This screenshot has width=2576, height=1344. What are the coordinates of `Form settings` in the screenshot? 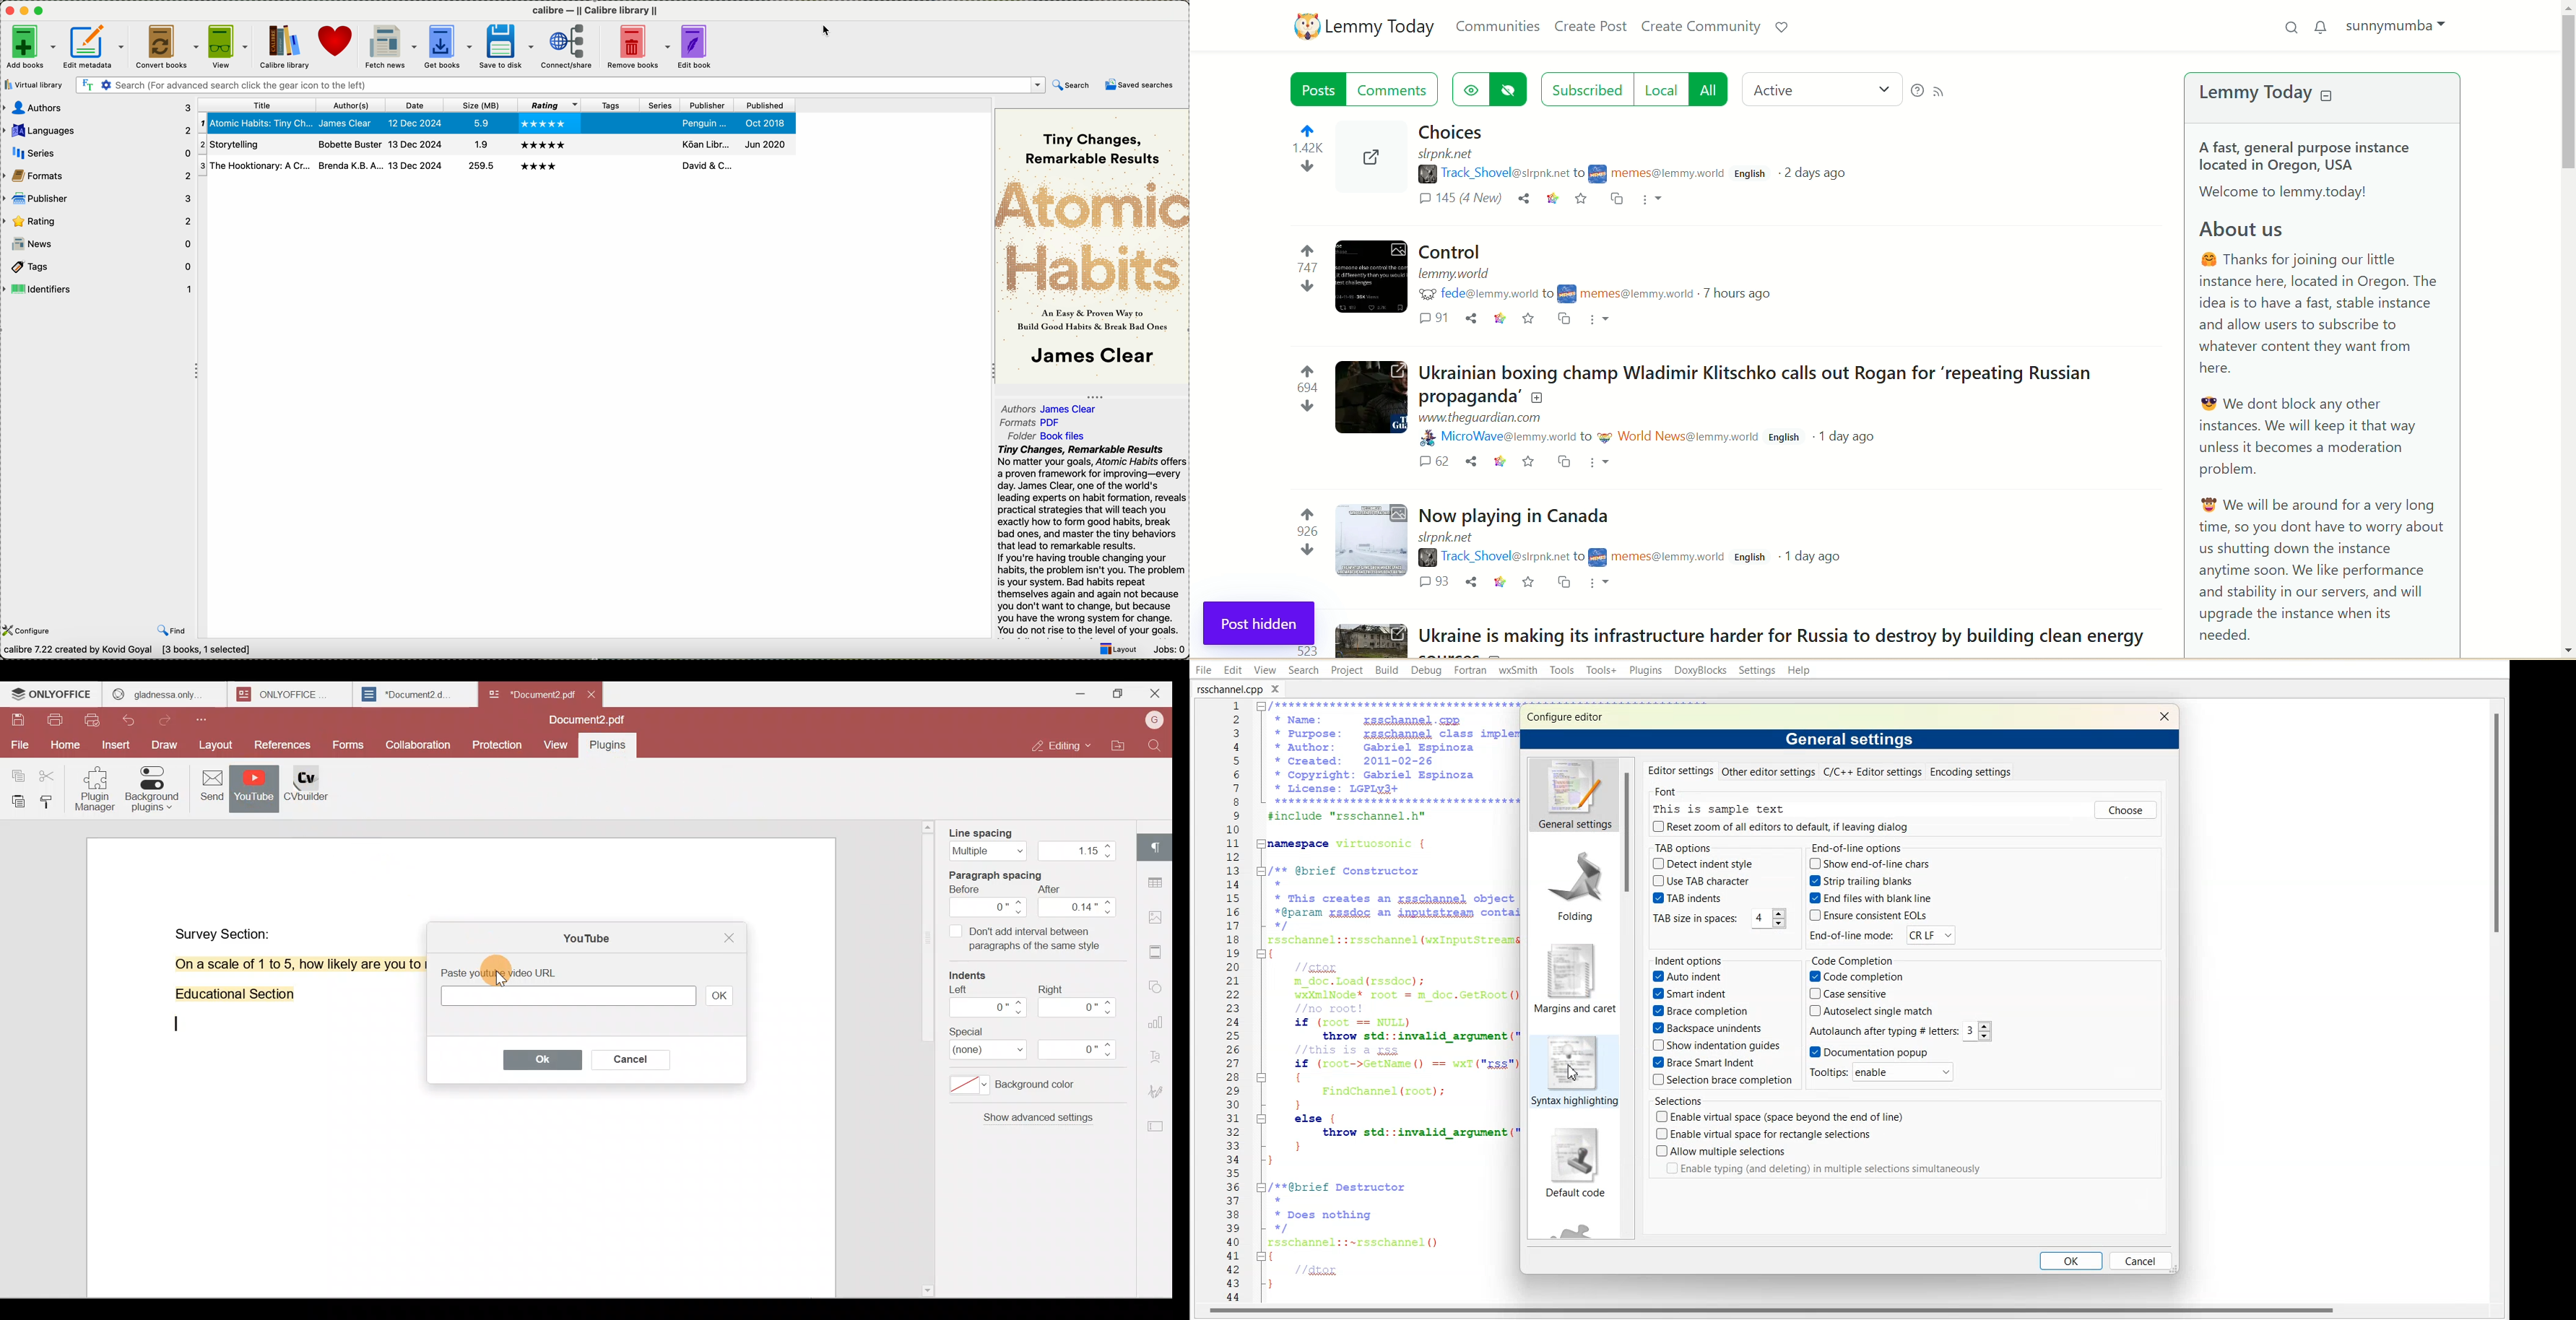 It's located at (1152, 1126).